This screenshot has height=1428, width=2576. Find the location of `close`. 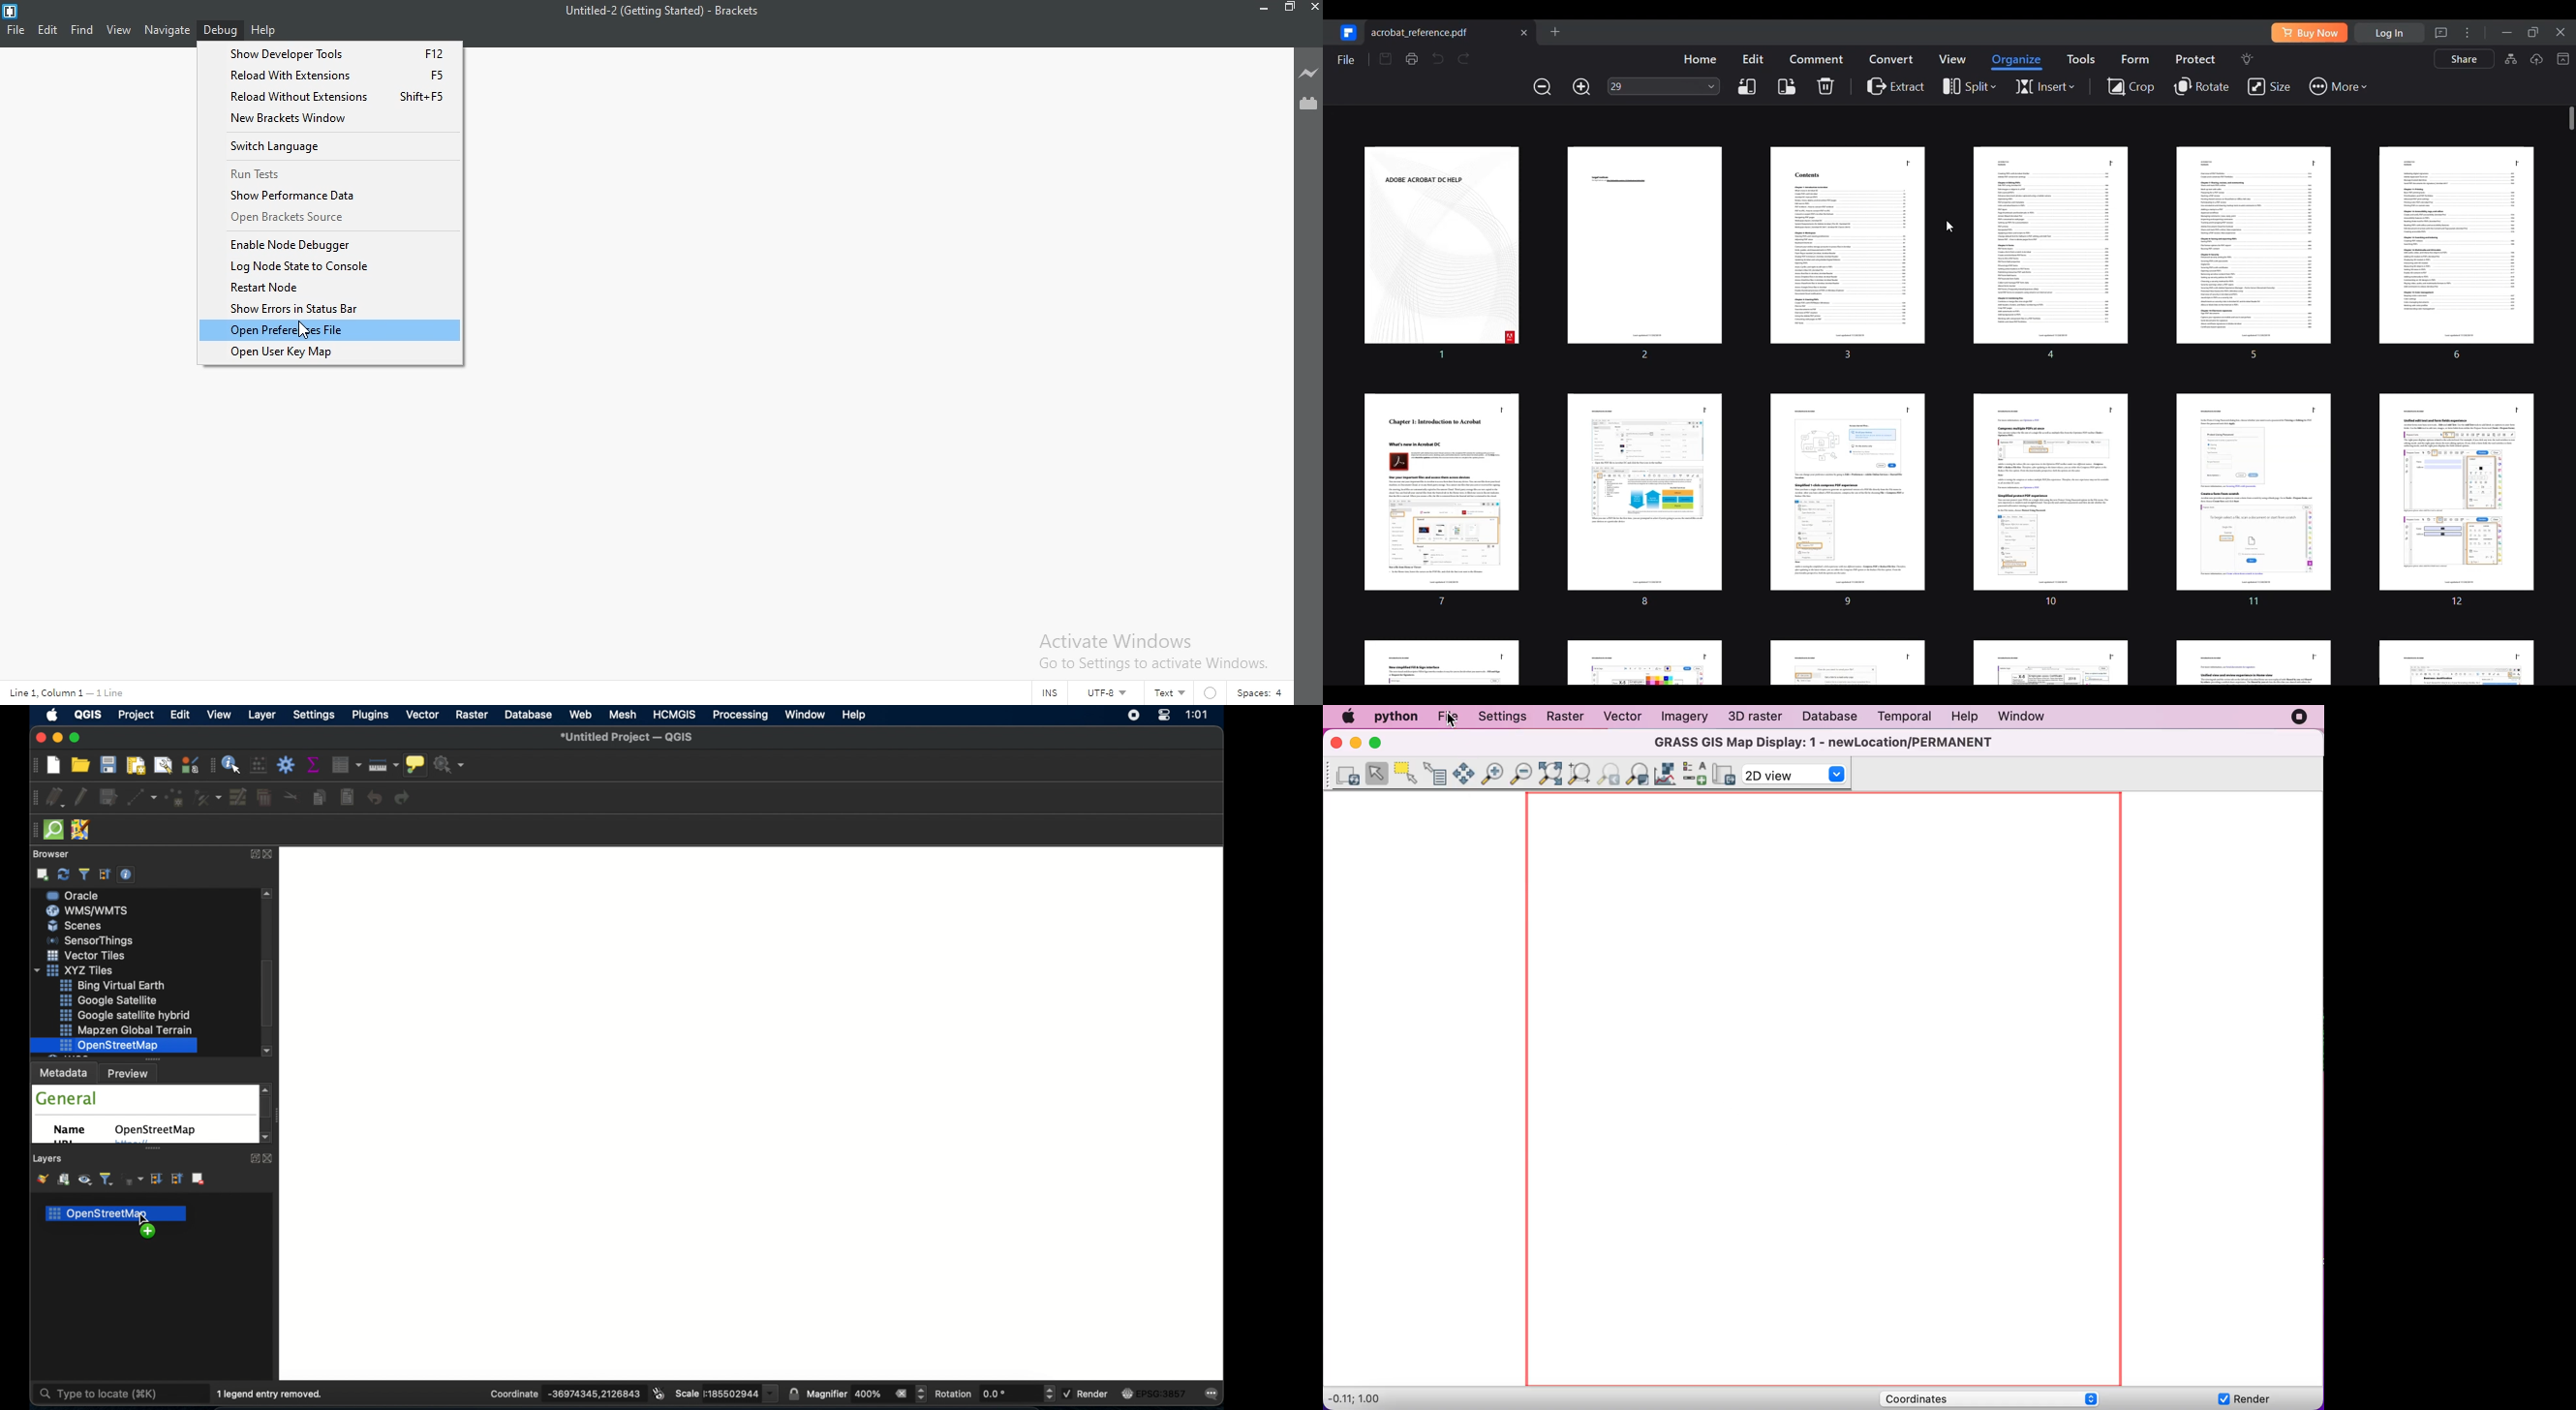

close is located at coordinates (1314, 8).